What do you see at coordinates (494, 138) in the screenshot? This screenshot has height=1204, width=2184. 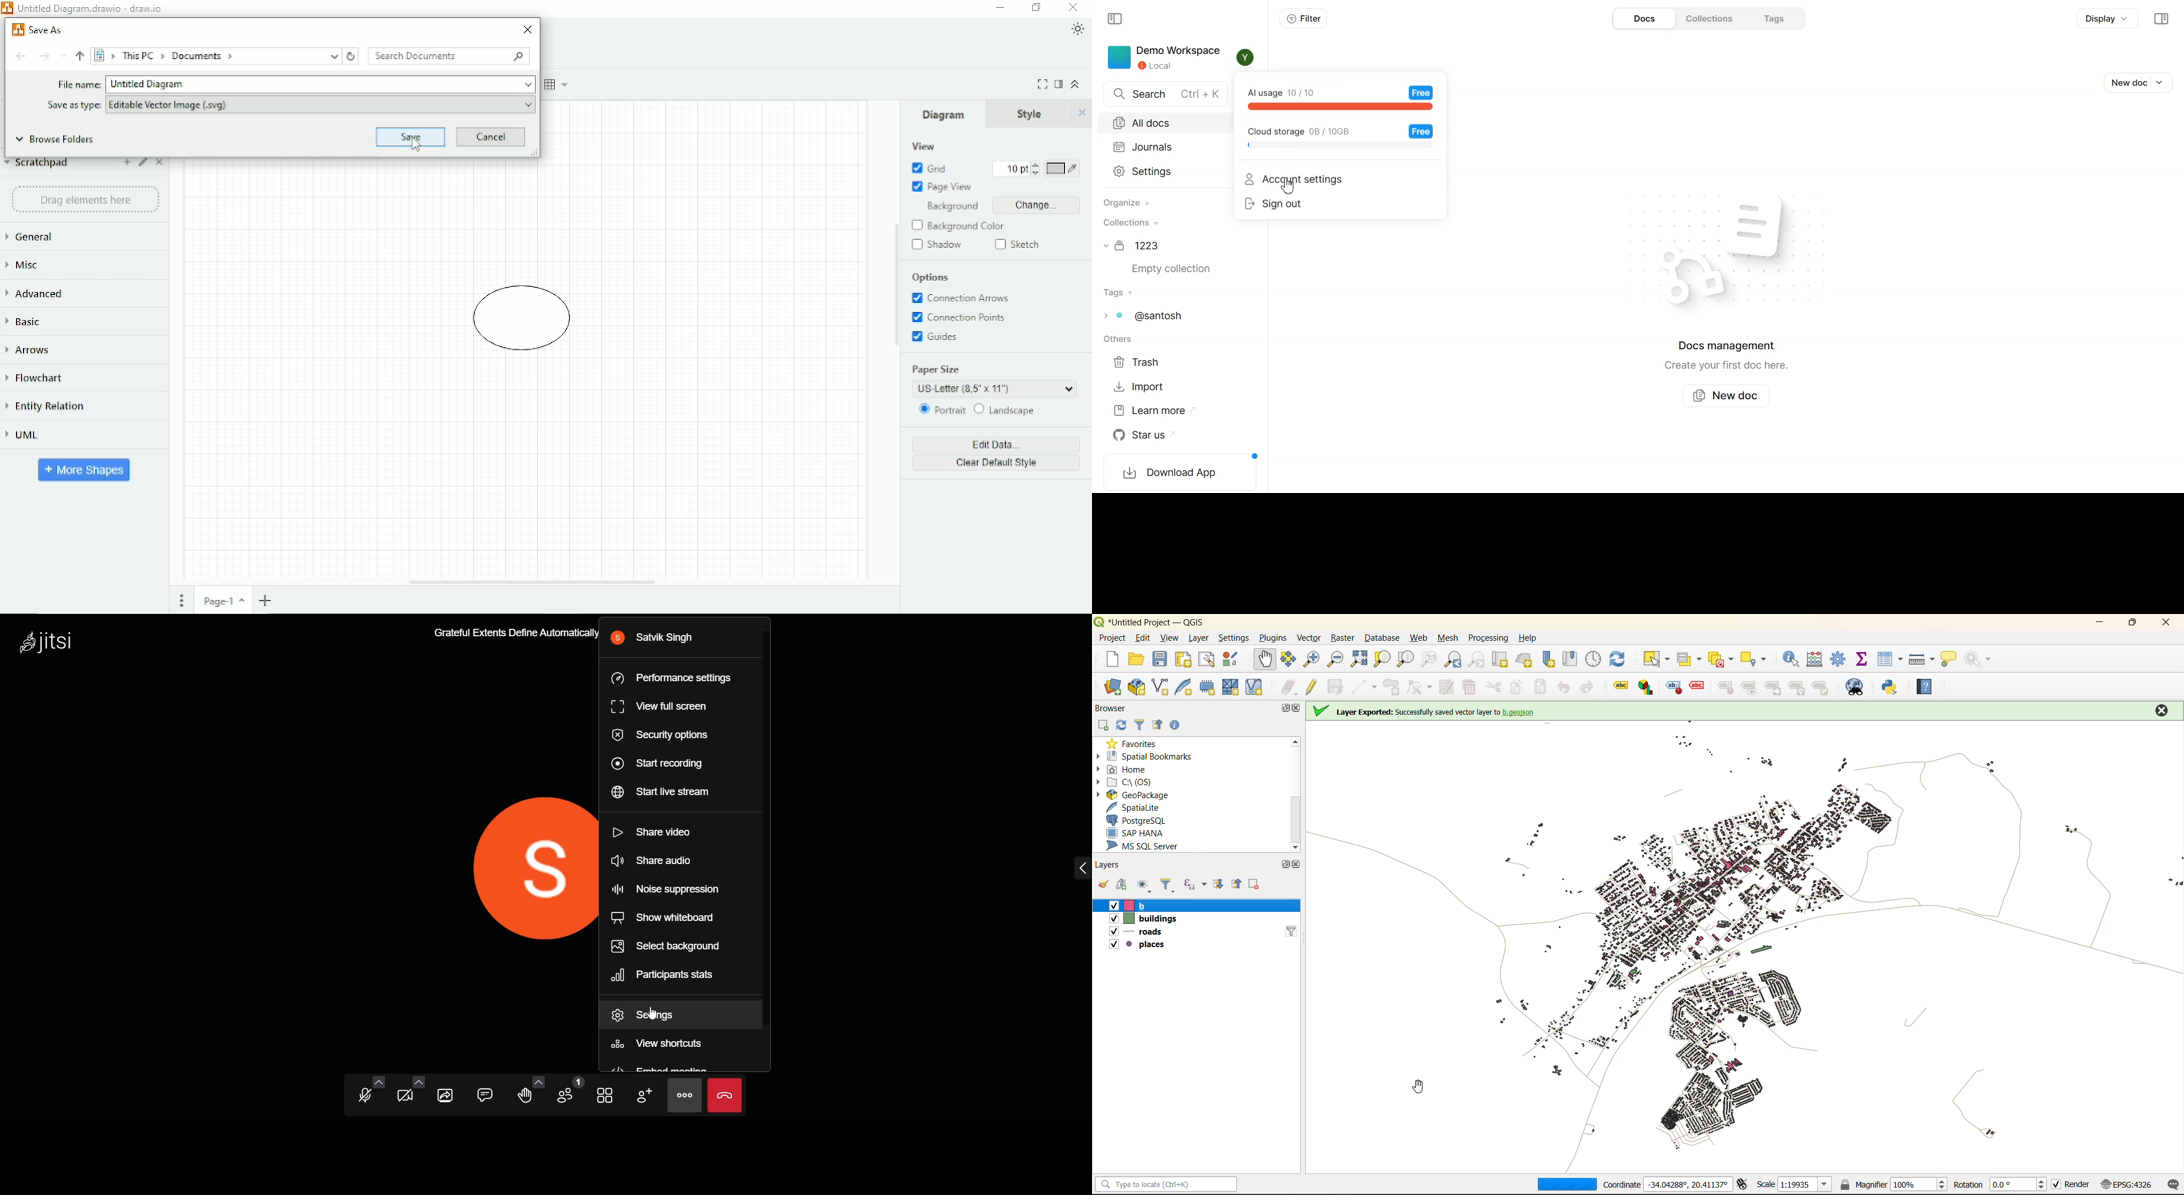 I see `Cancel` at bounding box center [494, 138].